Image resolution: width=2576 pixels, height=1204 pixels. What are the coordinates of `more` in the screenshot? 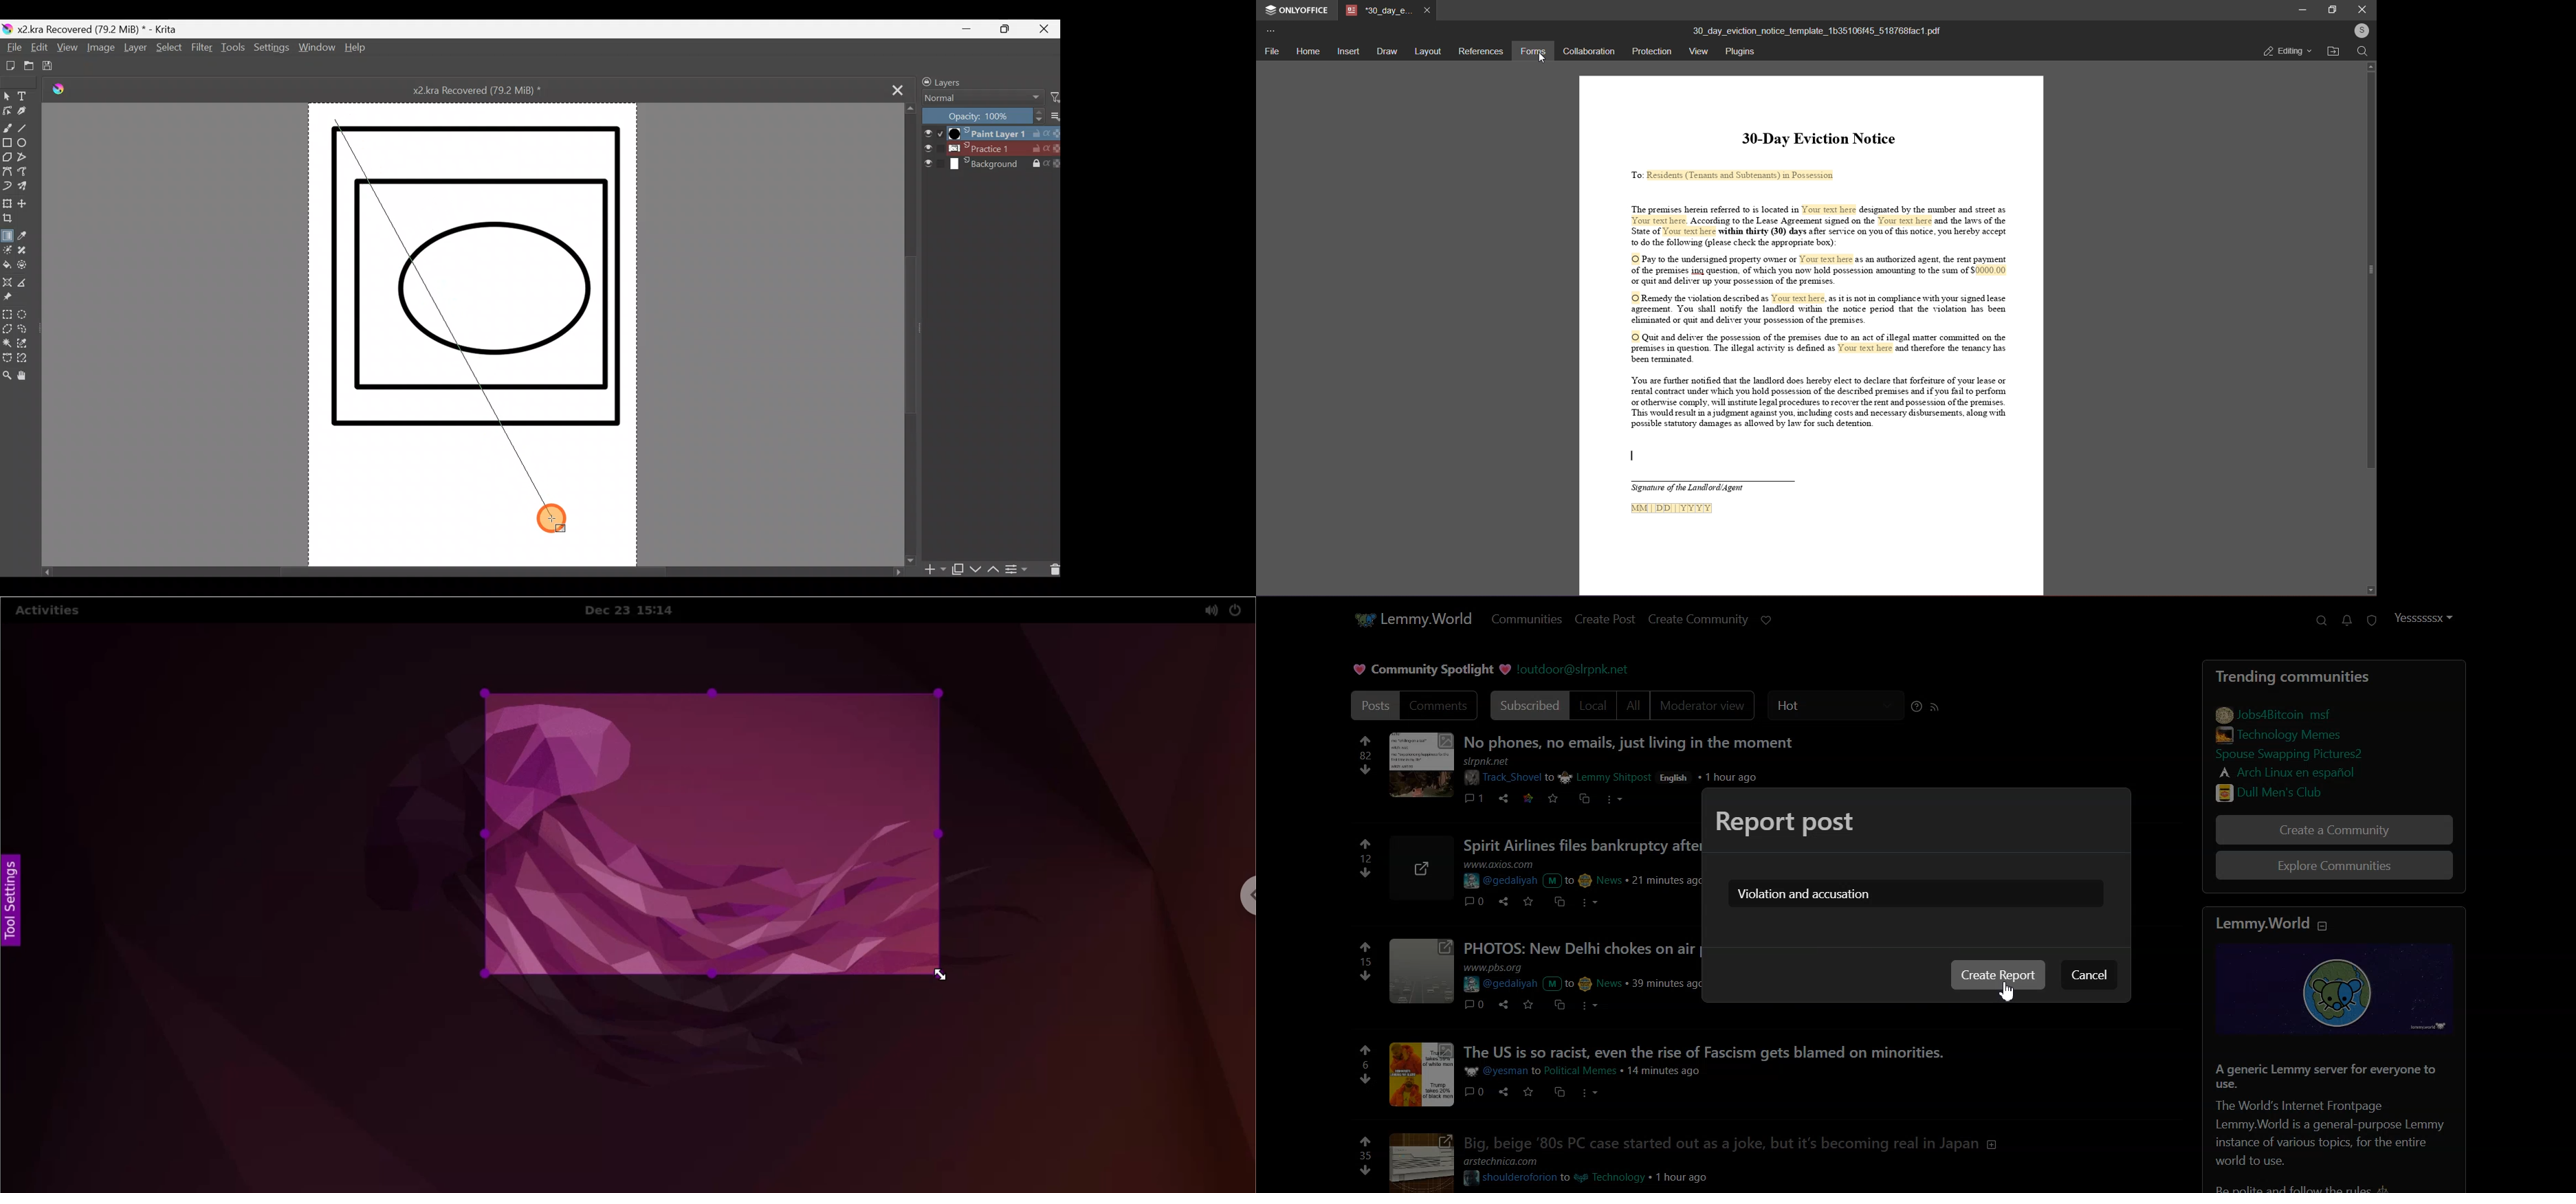 It's located at (1594, 1005).